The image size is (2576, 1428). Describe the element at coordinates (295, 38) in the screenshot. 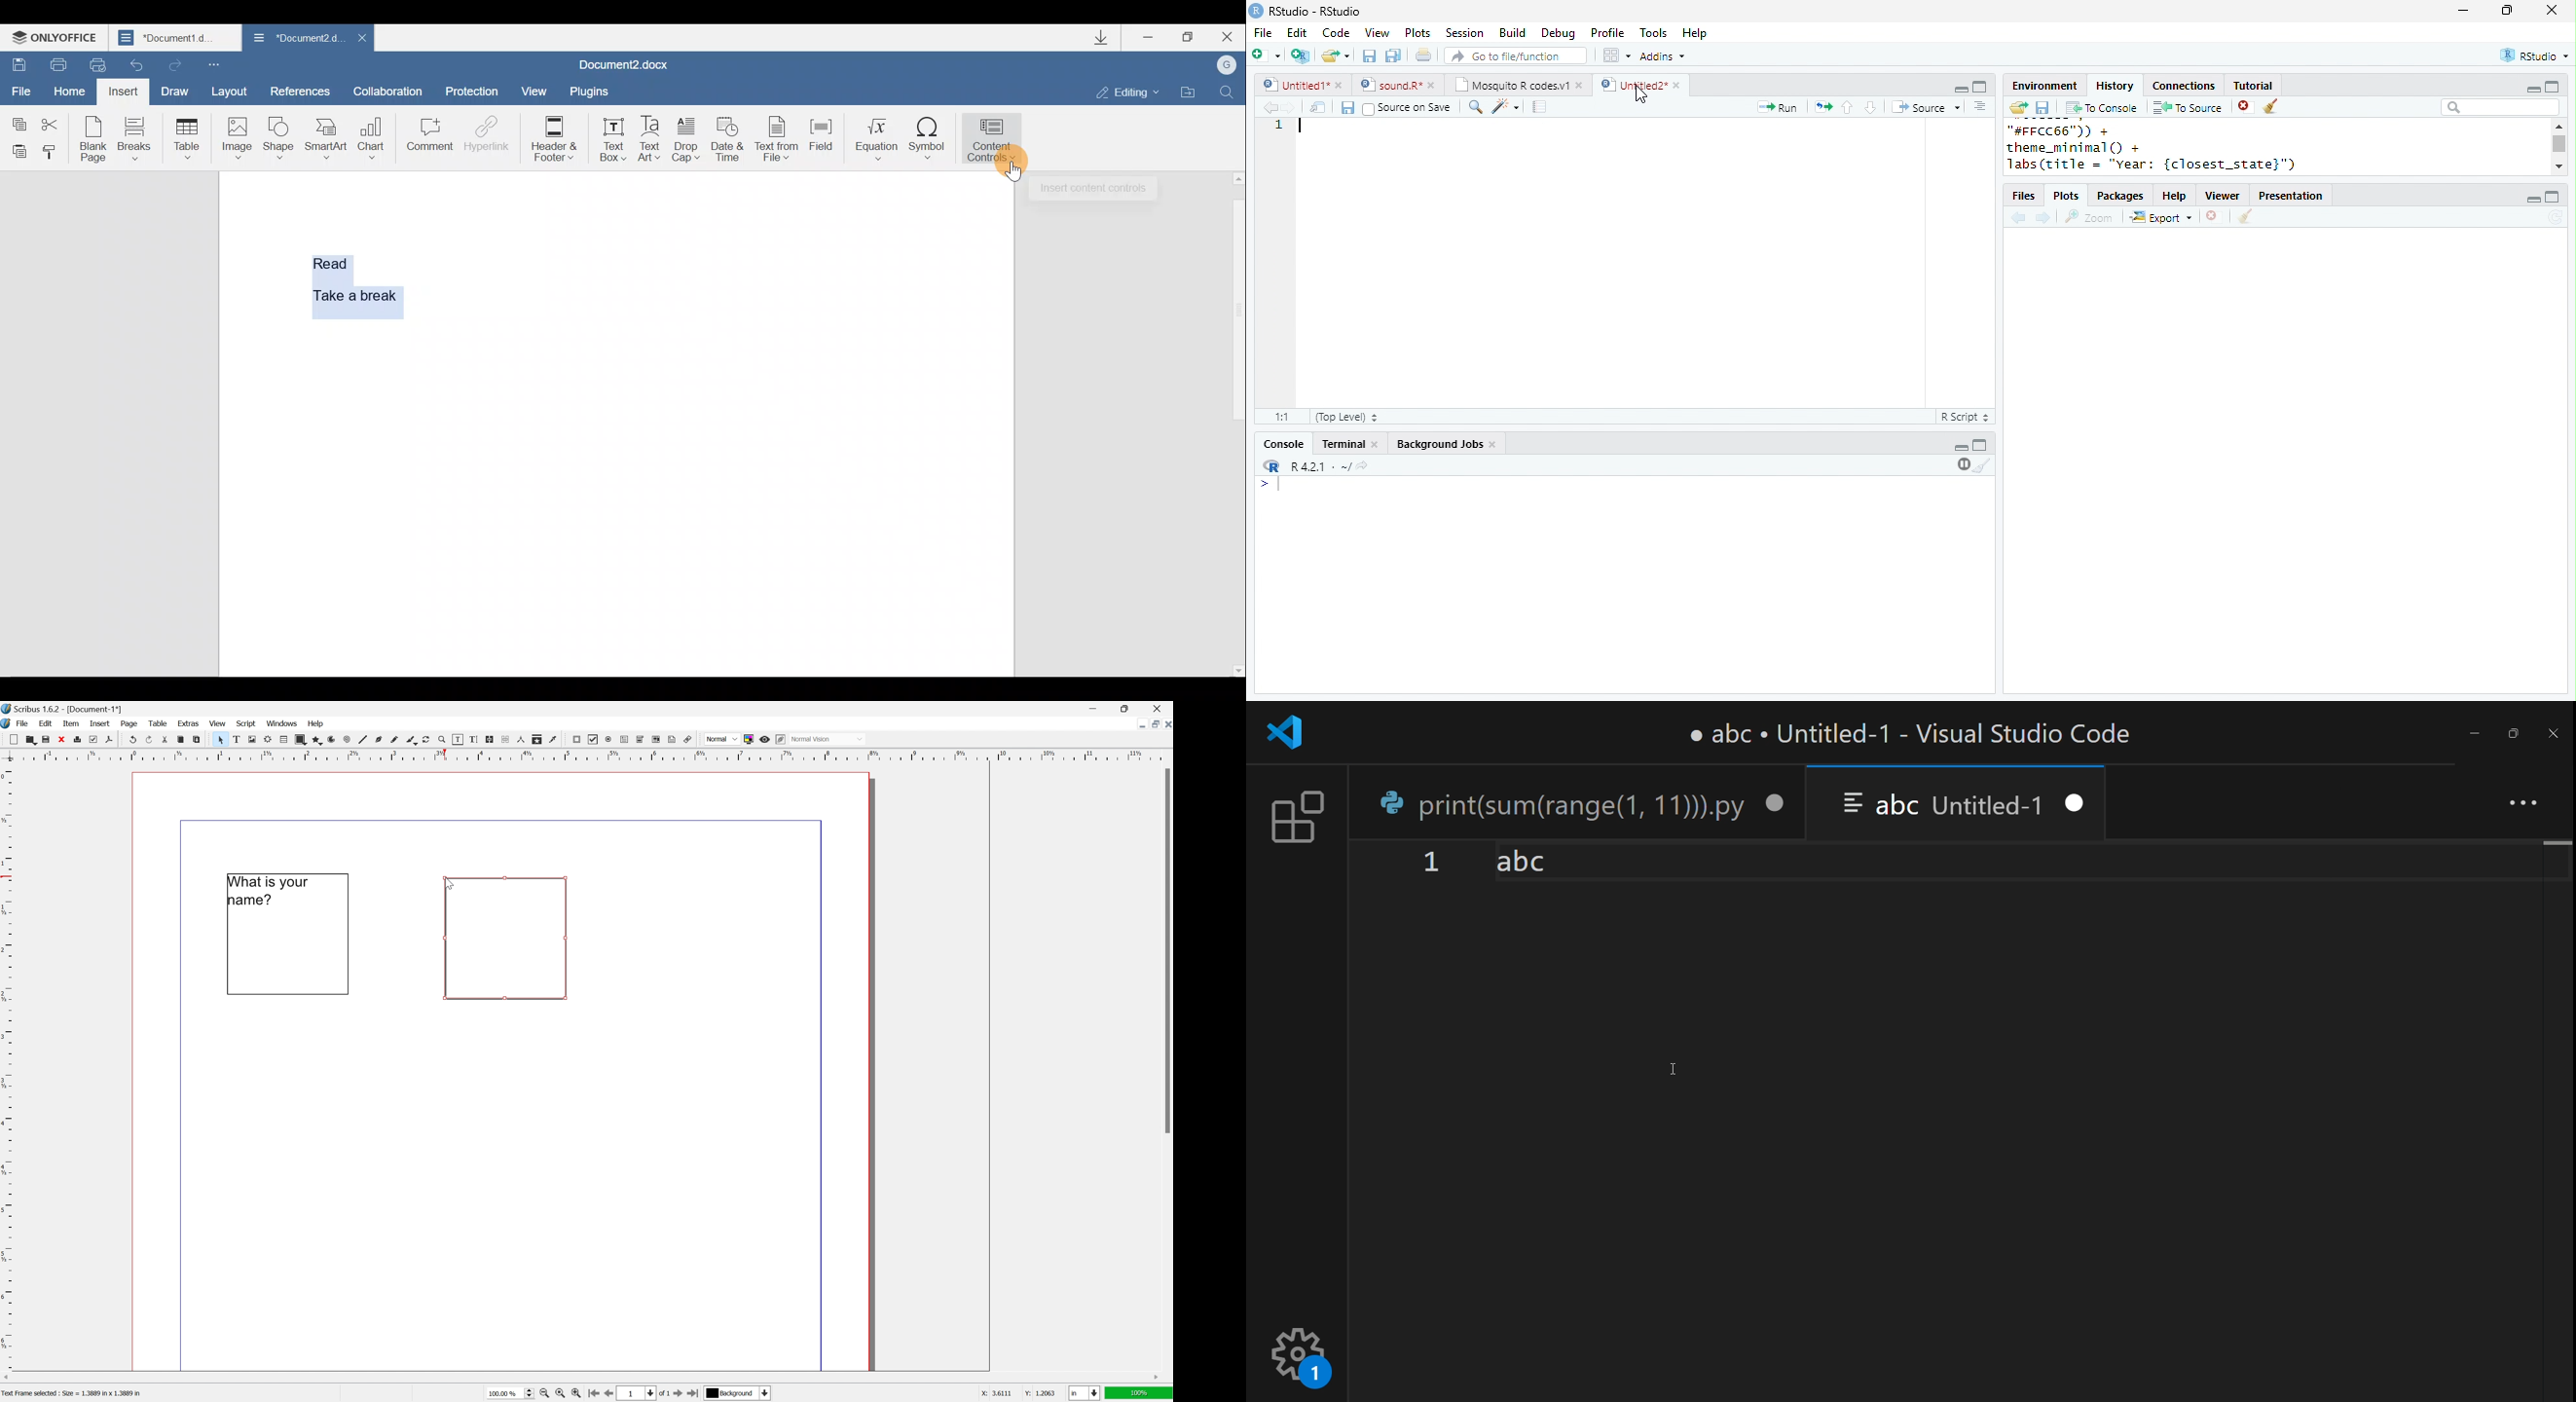

I see `*Document2.d...` at that location.